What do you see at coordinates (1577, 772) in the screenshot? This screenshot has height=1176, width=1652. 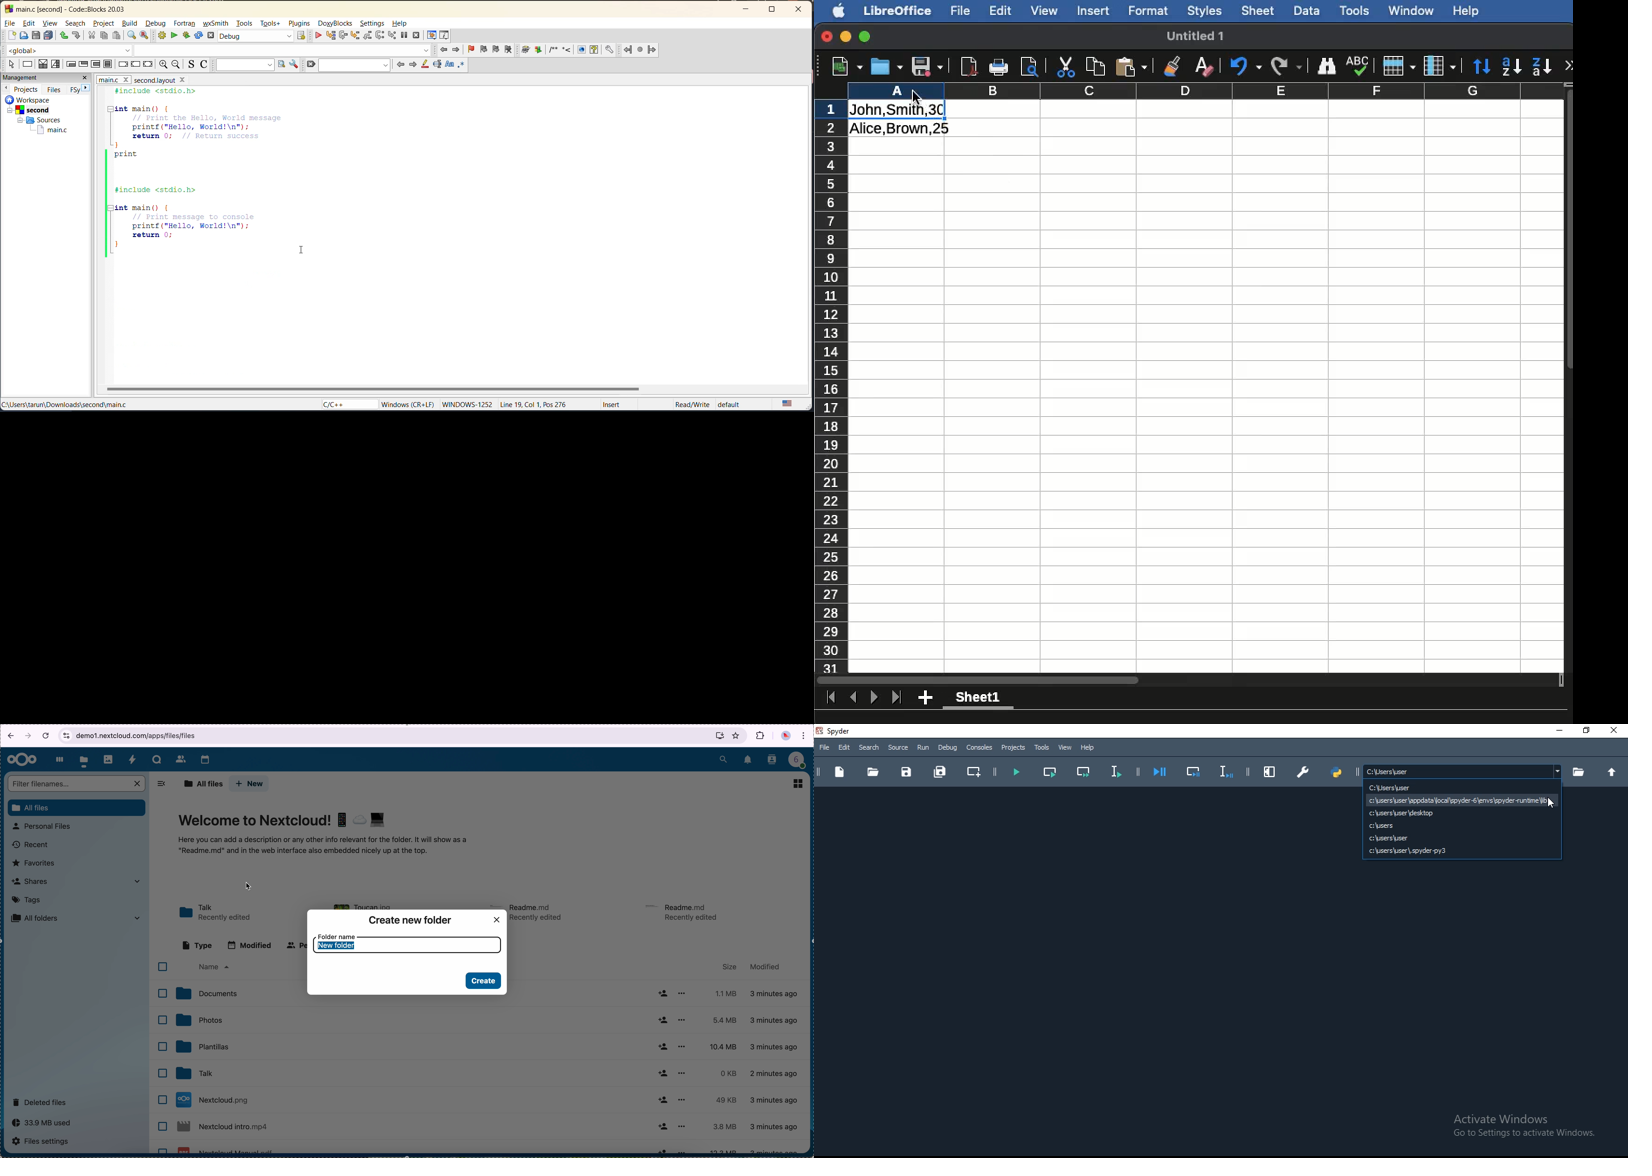 I see `folder` at bounding box center [1577, 772].